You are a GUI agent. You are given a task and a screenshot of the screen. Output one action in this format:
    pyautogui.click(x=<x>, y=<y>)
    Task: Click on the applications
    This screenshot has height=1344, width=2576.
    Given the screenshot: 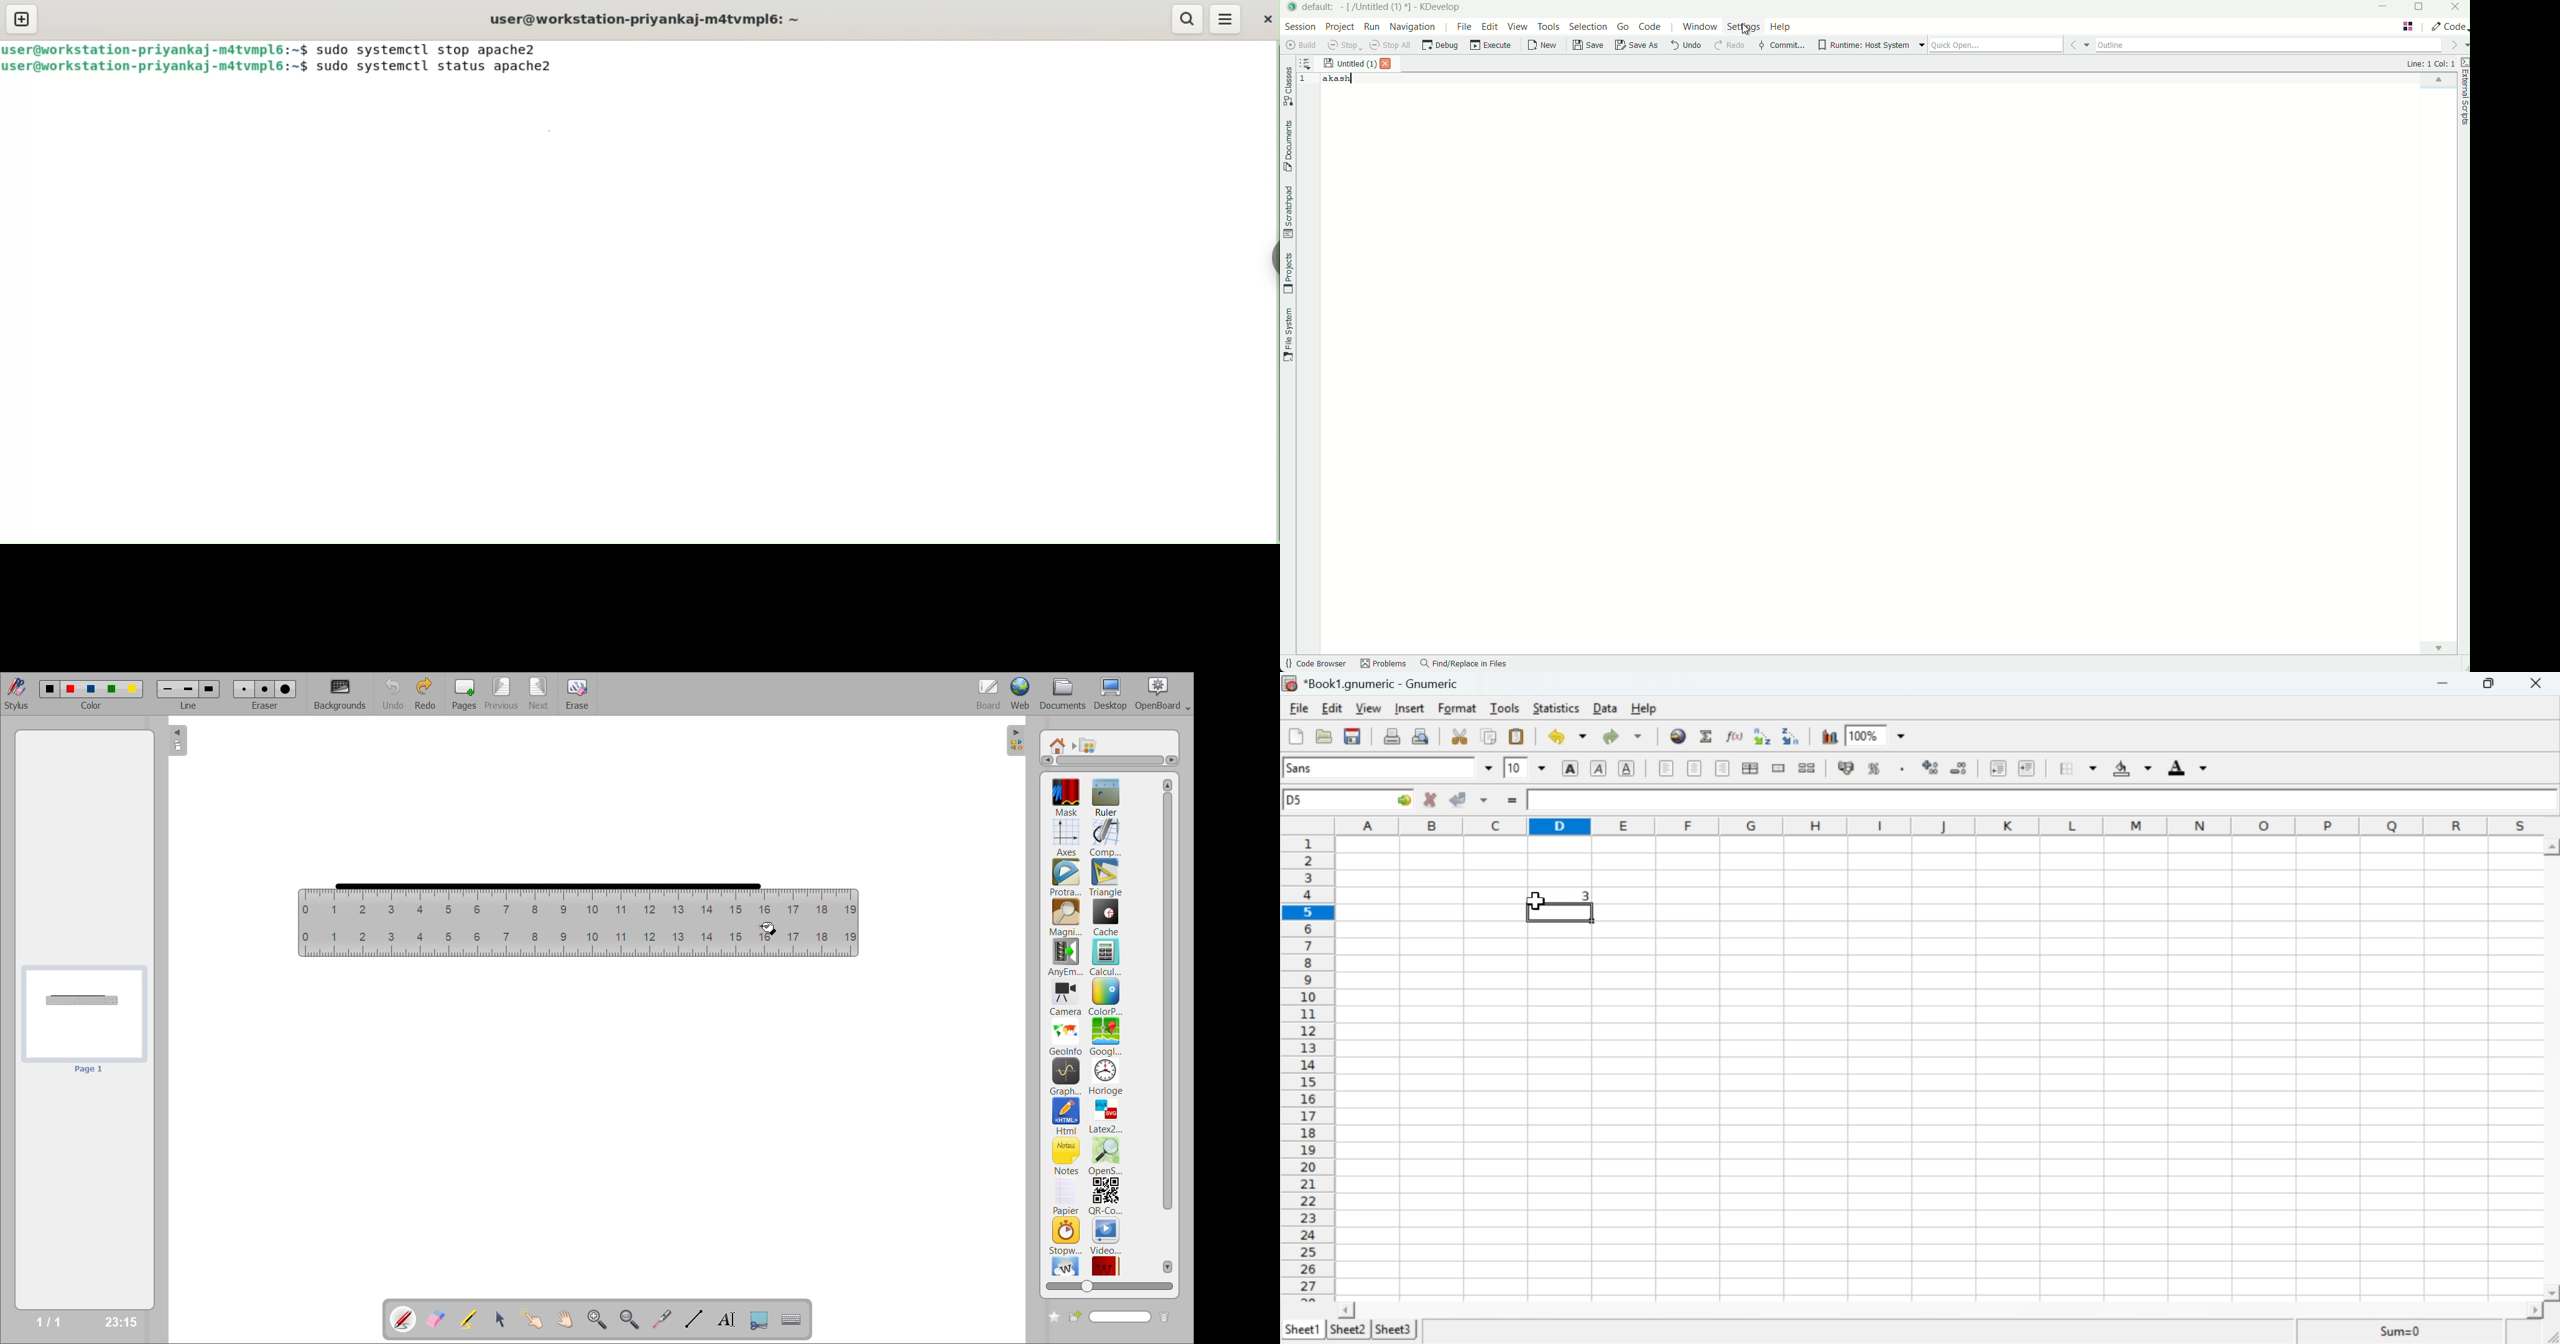 What is the action you would take?
    pyautogui.click(x=1093, y=745)
    